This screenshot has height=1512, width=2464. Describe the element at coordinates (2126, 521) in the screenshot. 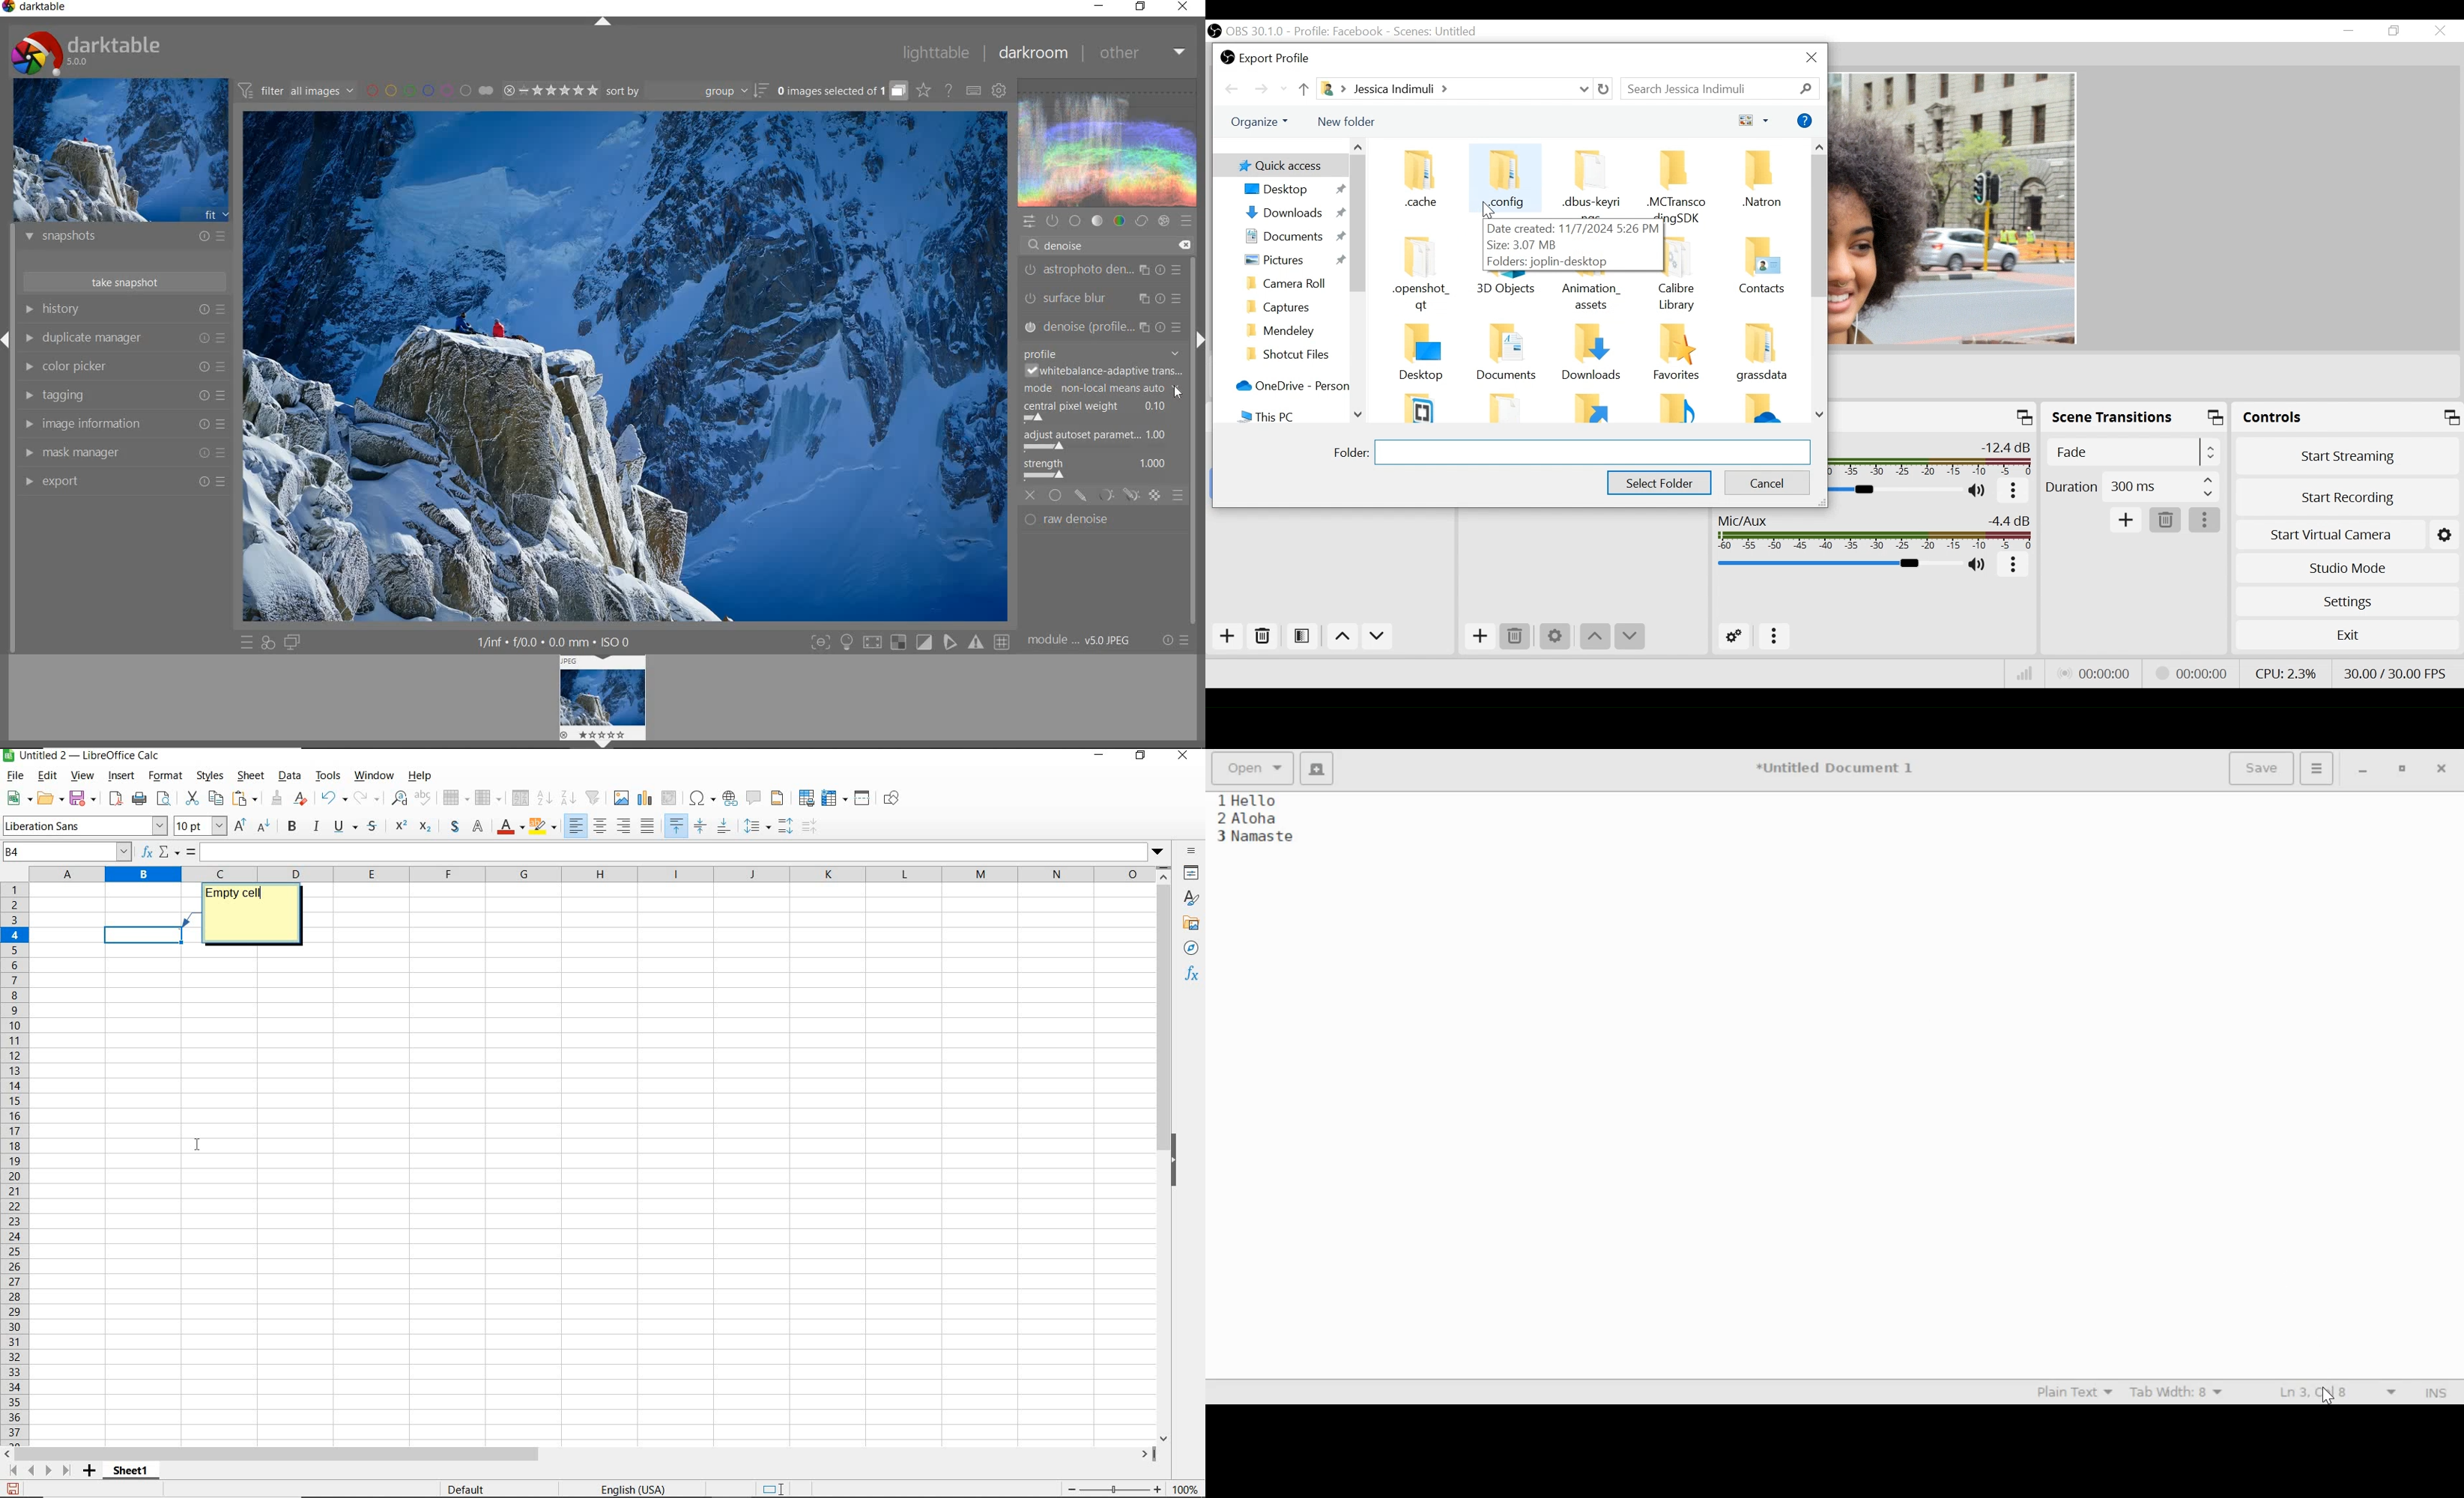

I see `Add ` at that location.